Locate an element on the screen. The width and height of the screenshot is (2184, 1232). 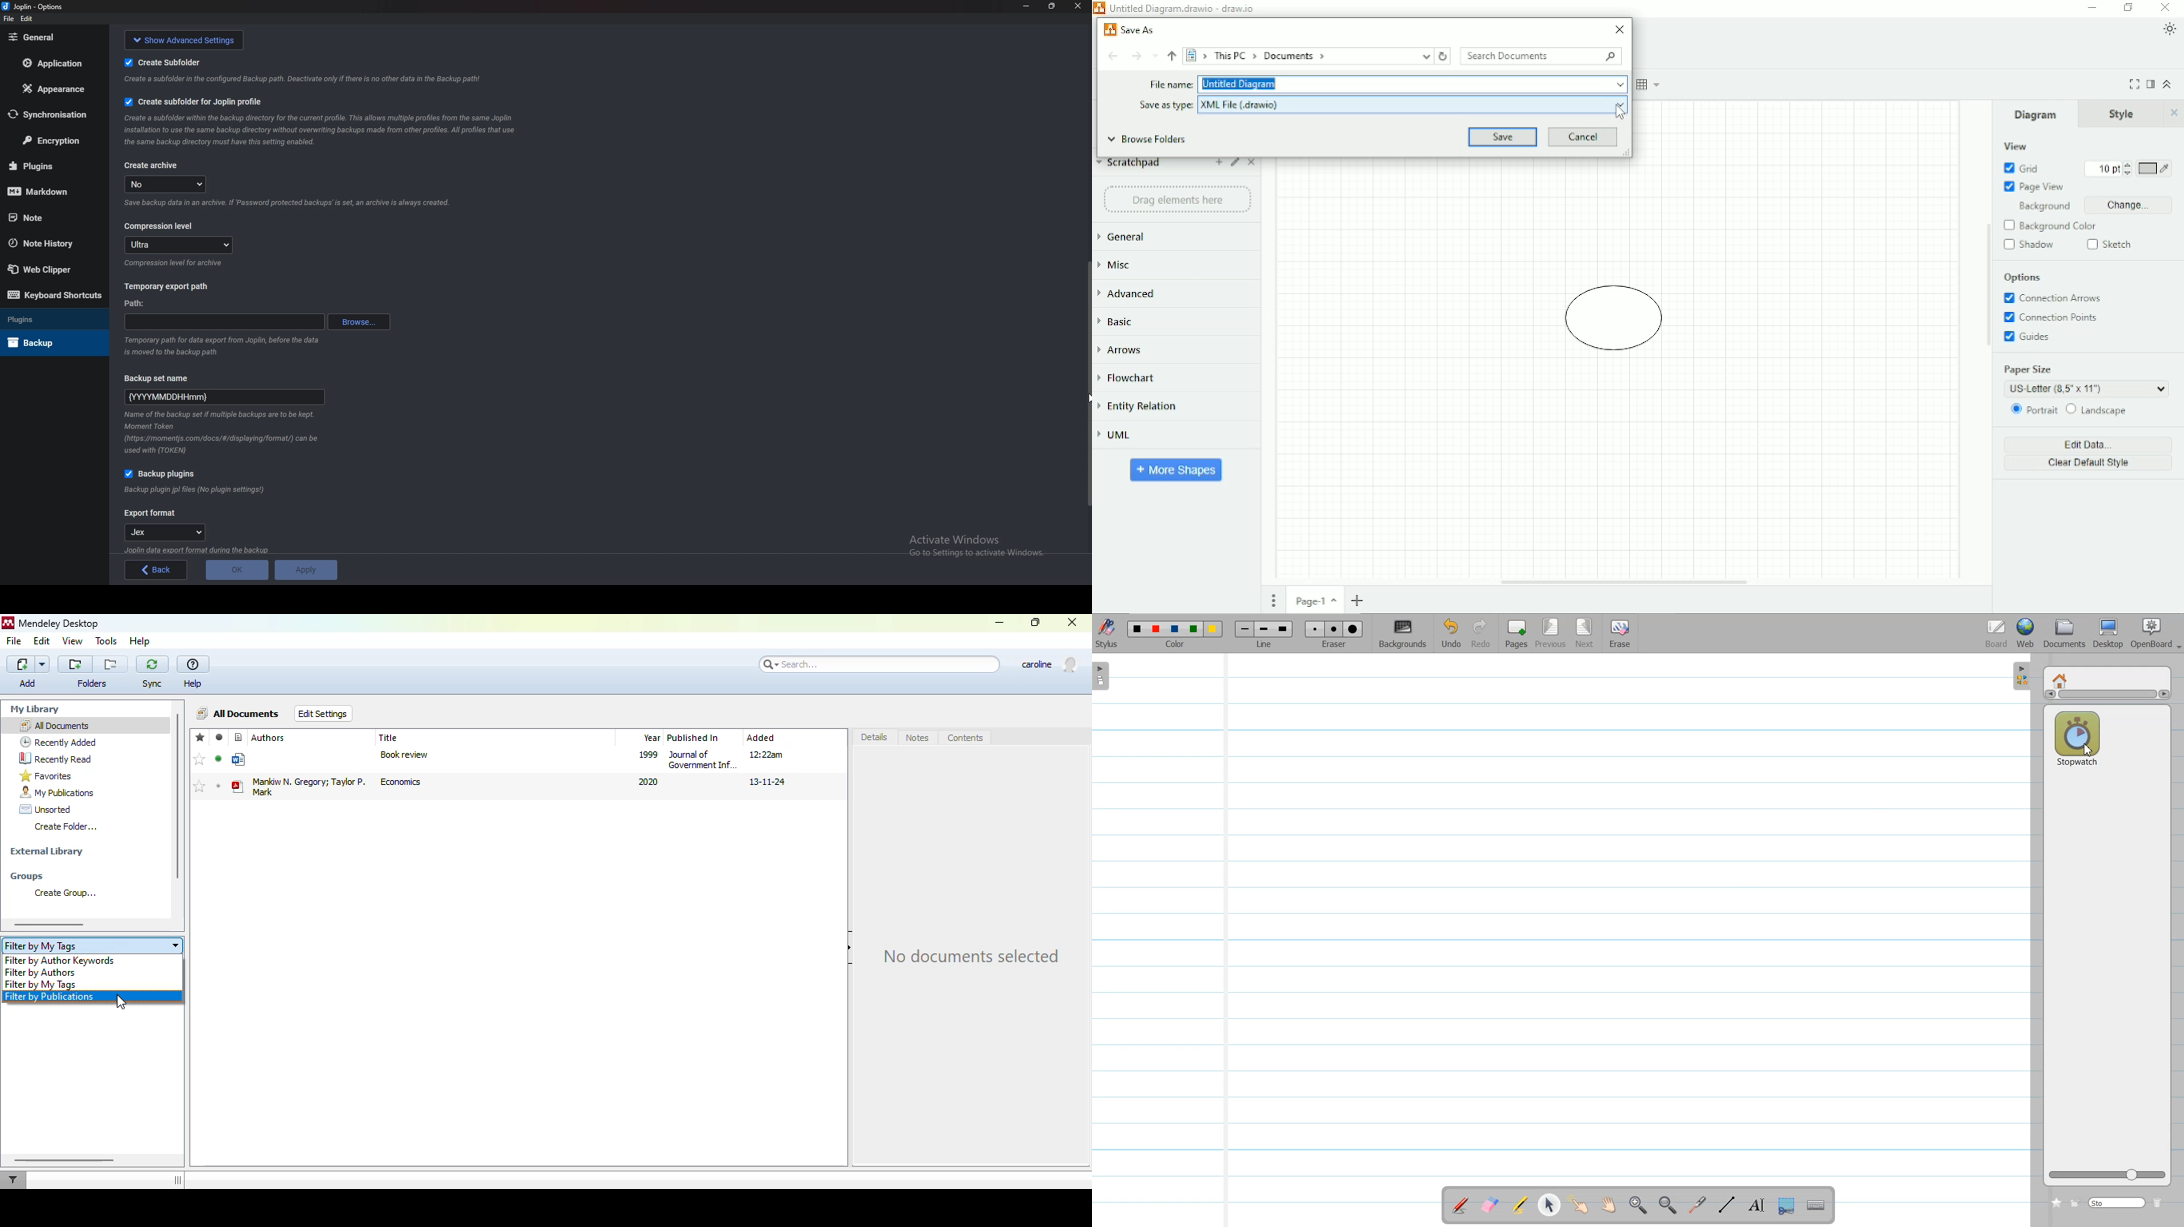
Interact with Item is located at coordinates (1581, 1206).